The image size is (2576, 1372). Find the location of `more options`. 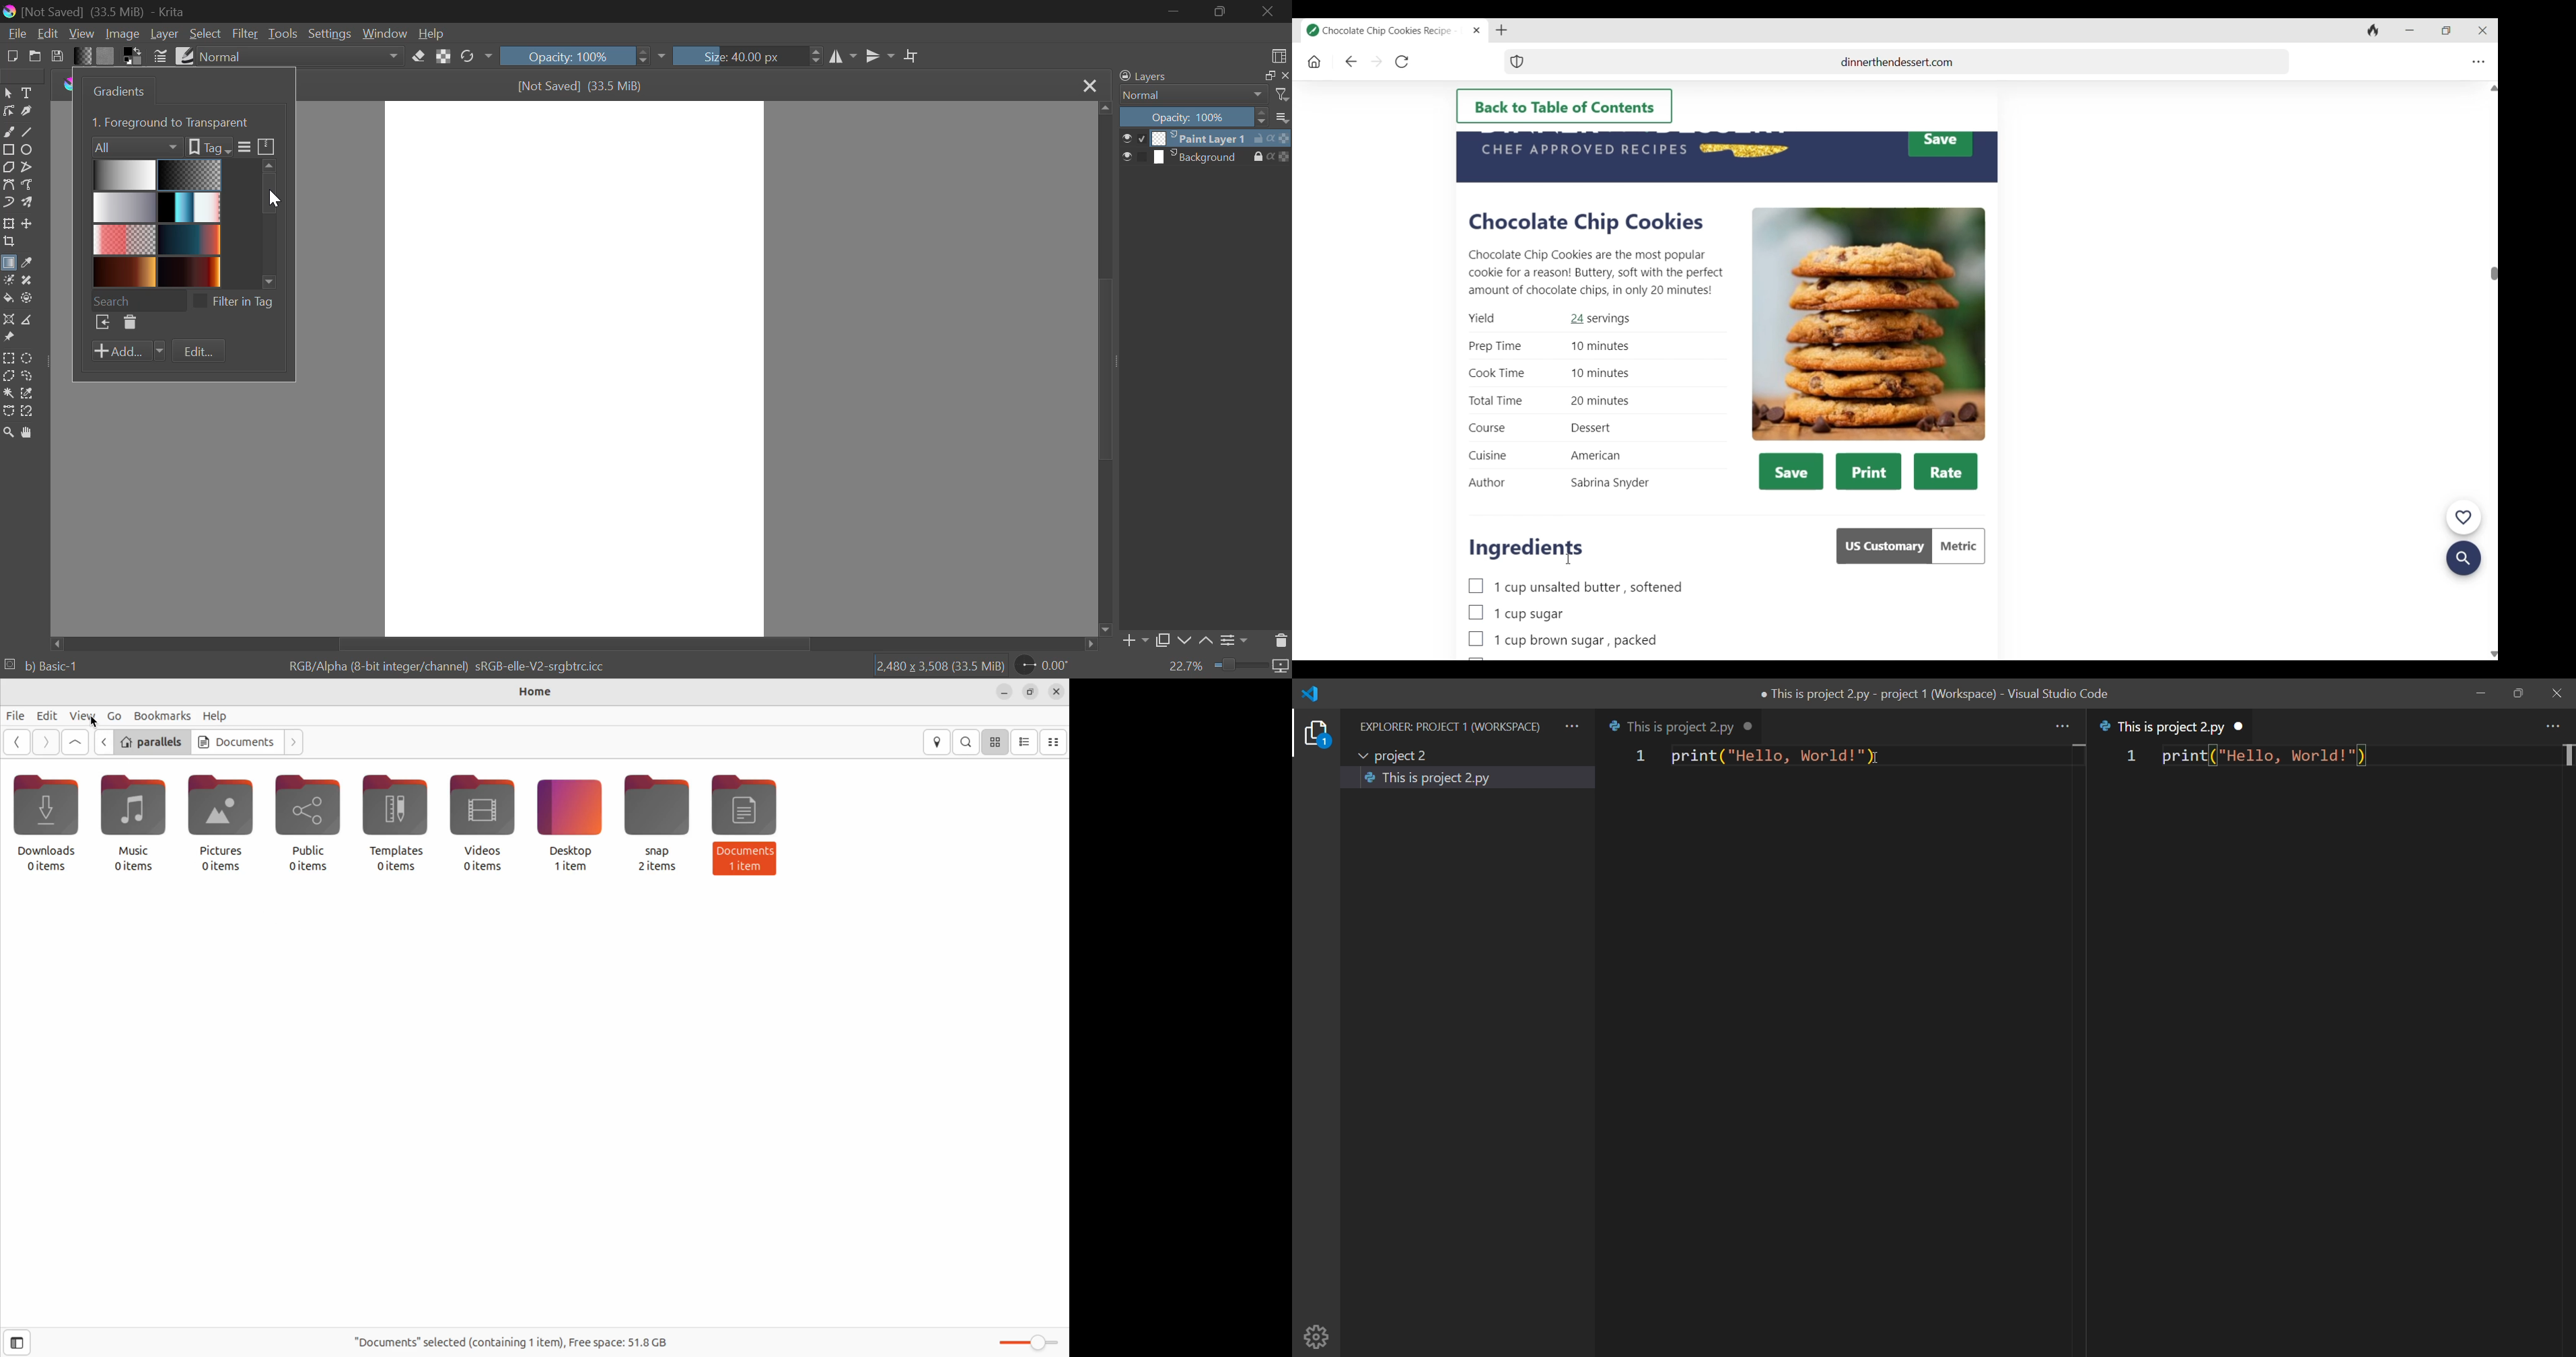

more options is located at coordinates (2061, 726).